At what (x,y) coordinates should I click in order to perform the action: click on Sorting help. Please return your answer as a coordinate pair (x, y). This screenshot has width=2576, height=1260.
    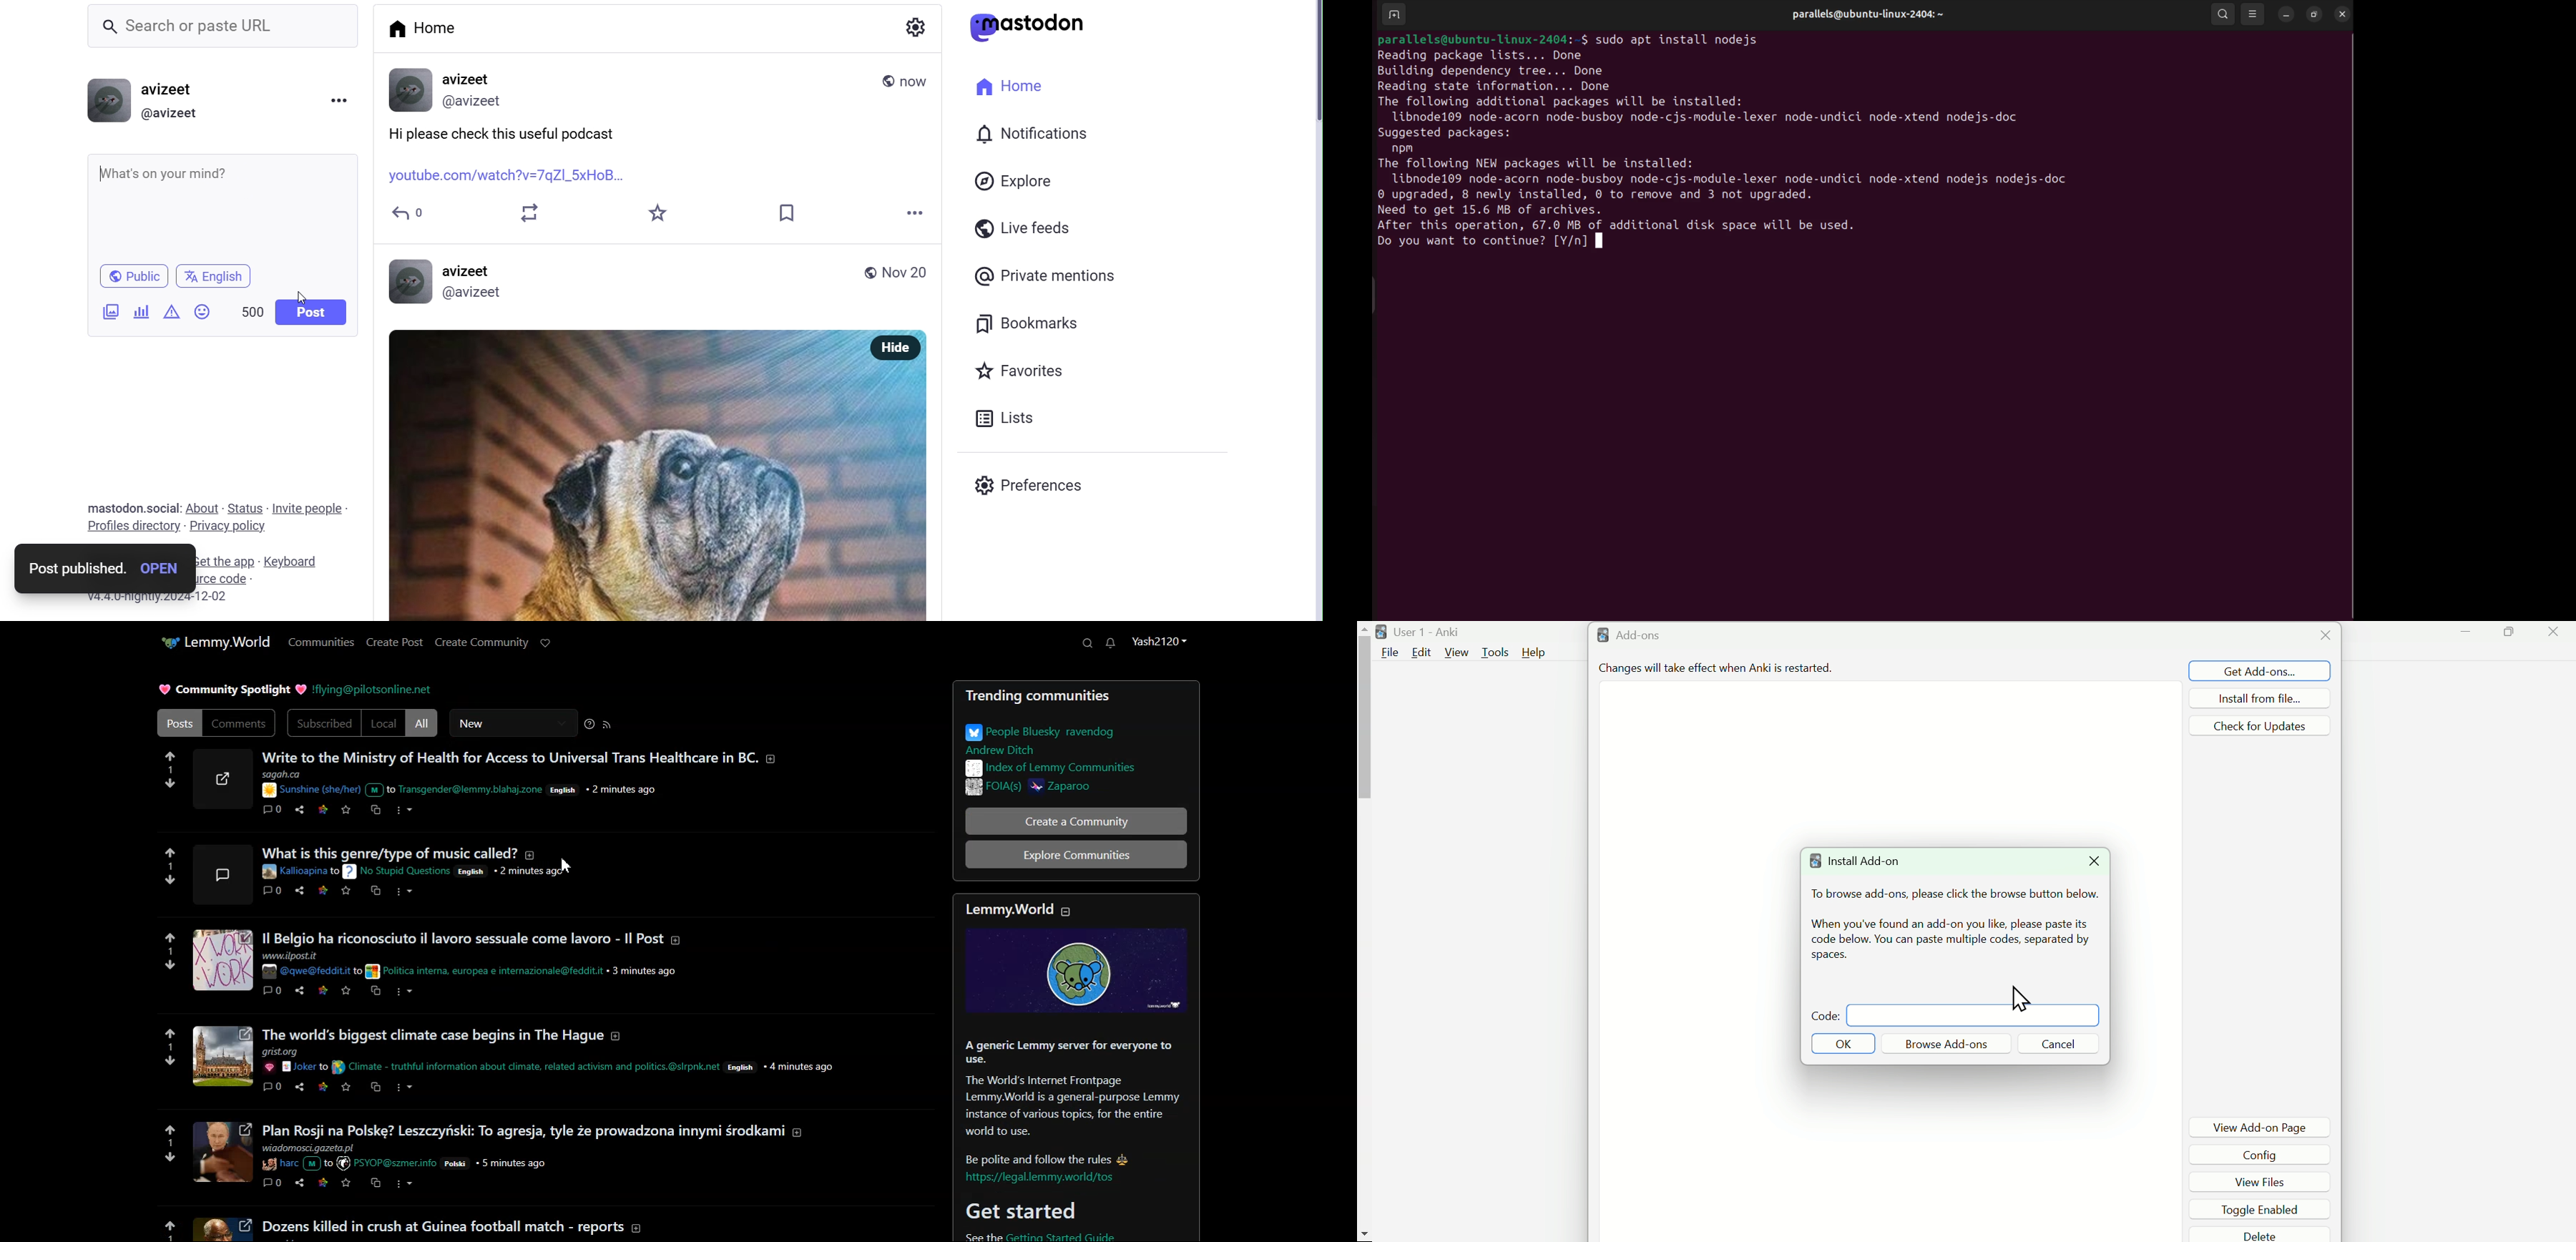
    Looking at the image, I should click on (590, 723).